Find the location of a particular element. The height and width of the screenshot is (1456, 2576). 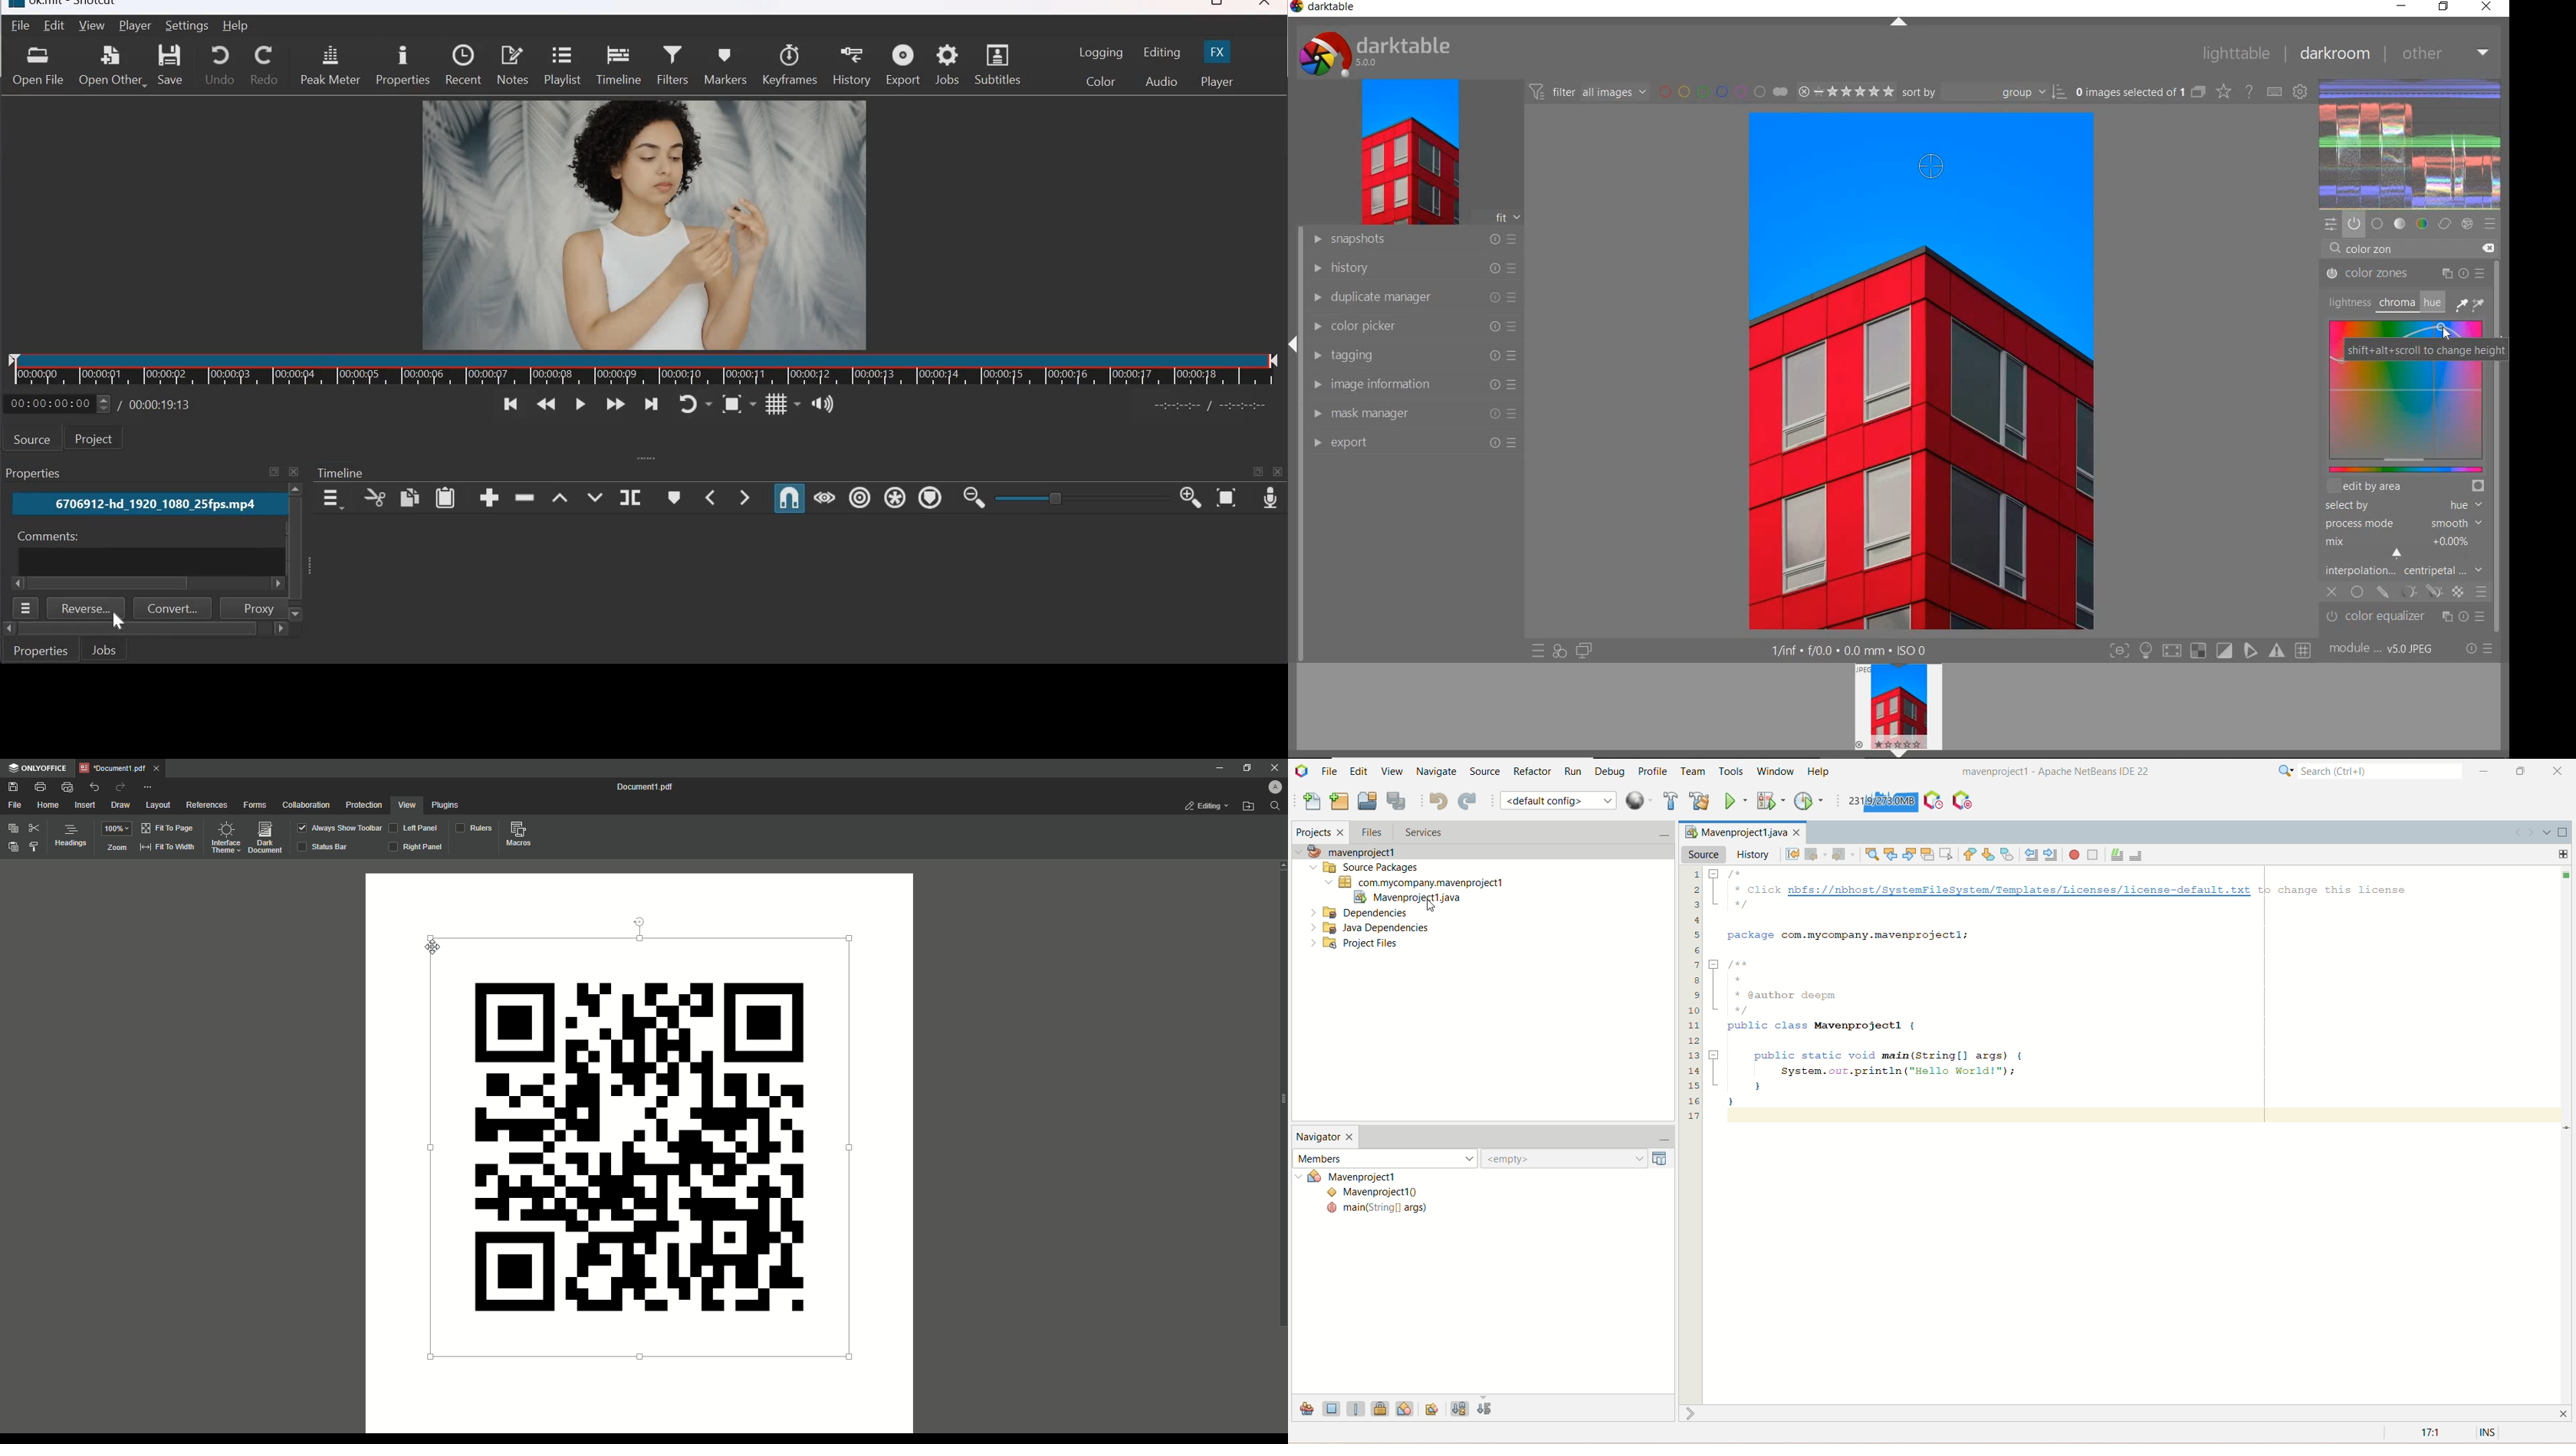

presets is located at coordinates (2490, 222).